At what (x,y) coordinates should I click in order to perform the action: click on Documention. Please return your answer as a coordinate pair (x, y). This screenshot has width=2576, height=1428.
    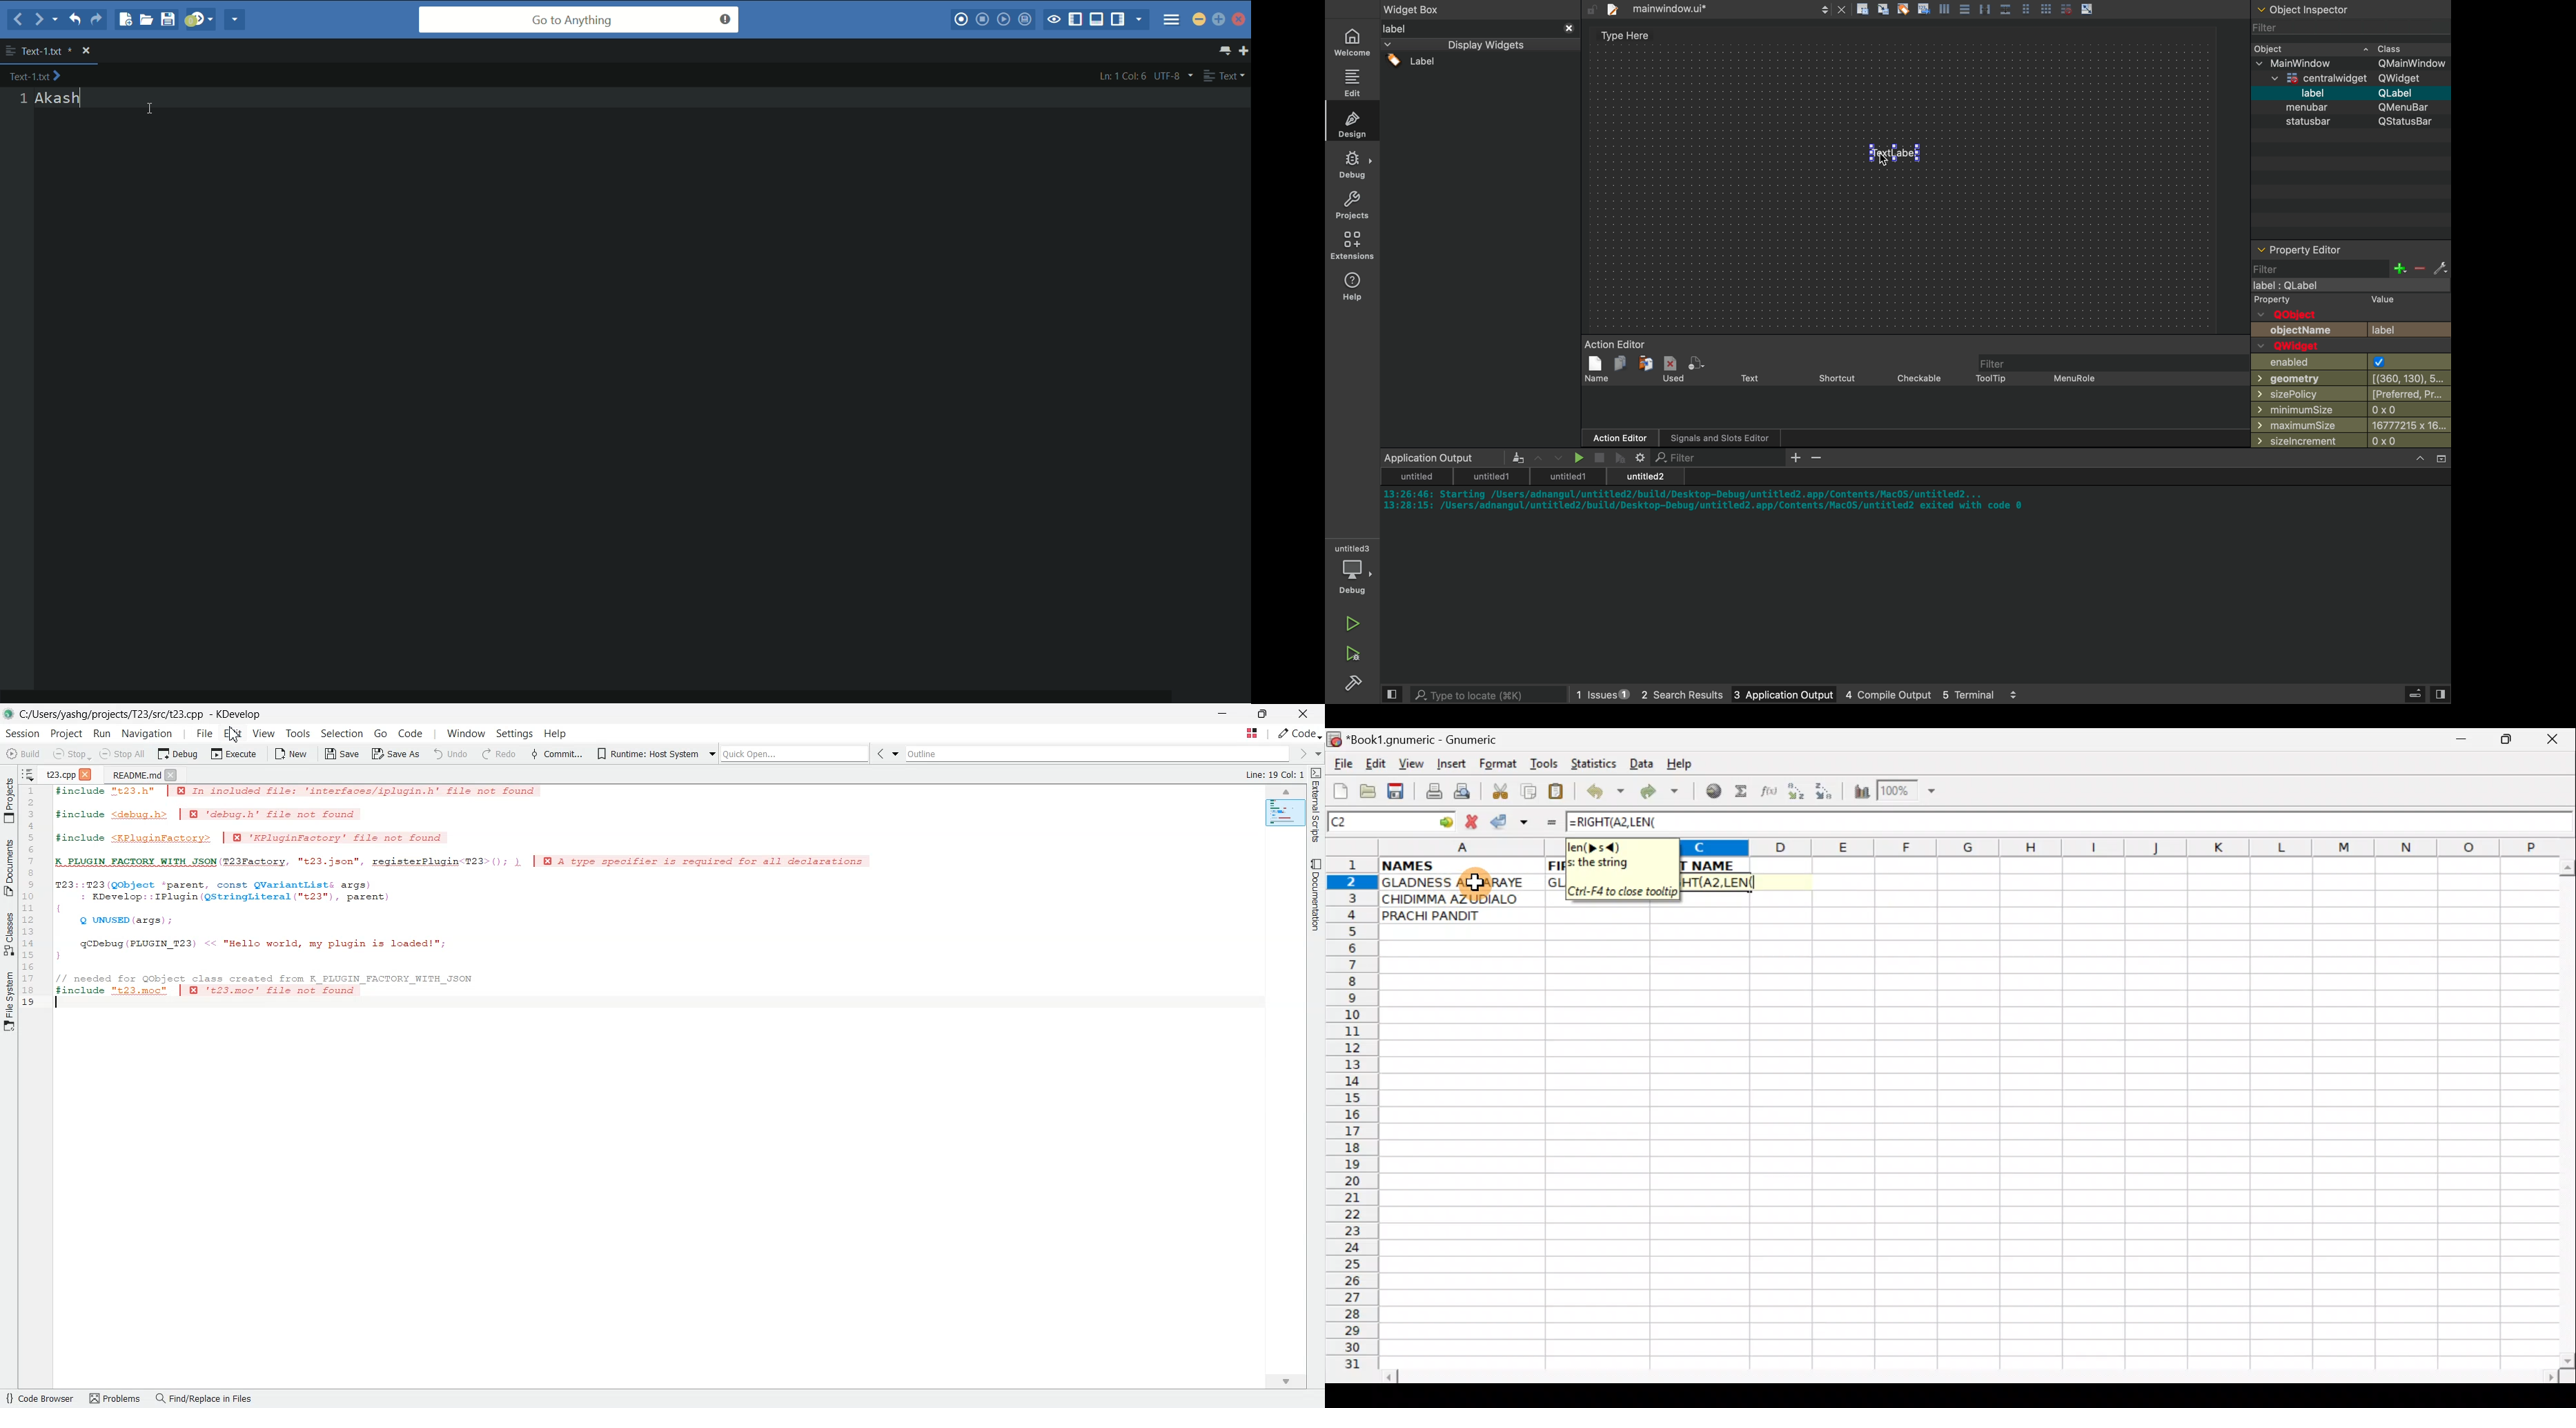
    Looking at the image, I should click on (1314, 894).